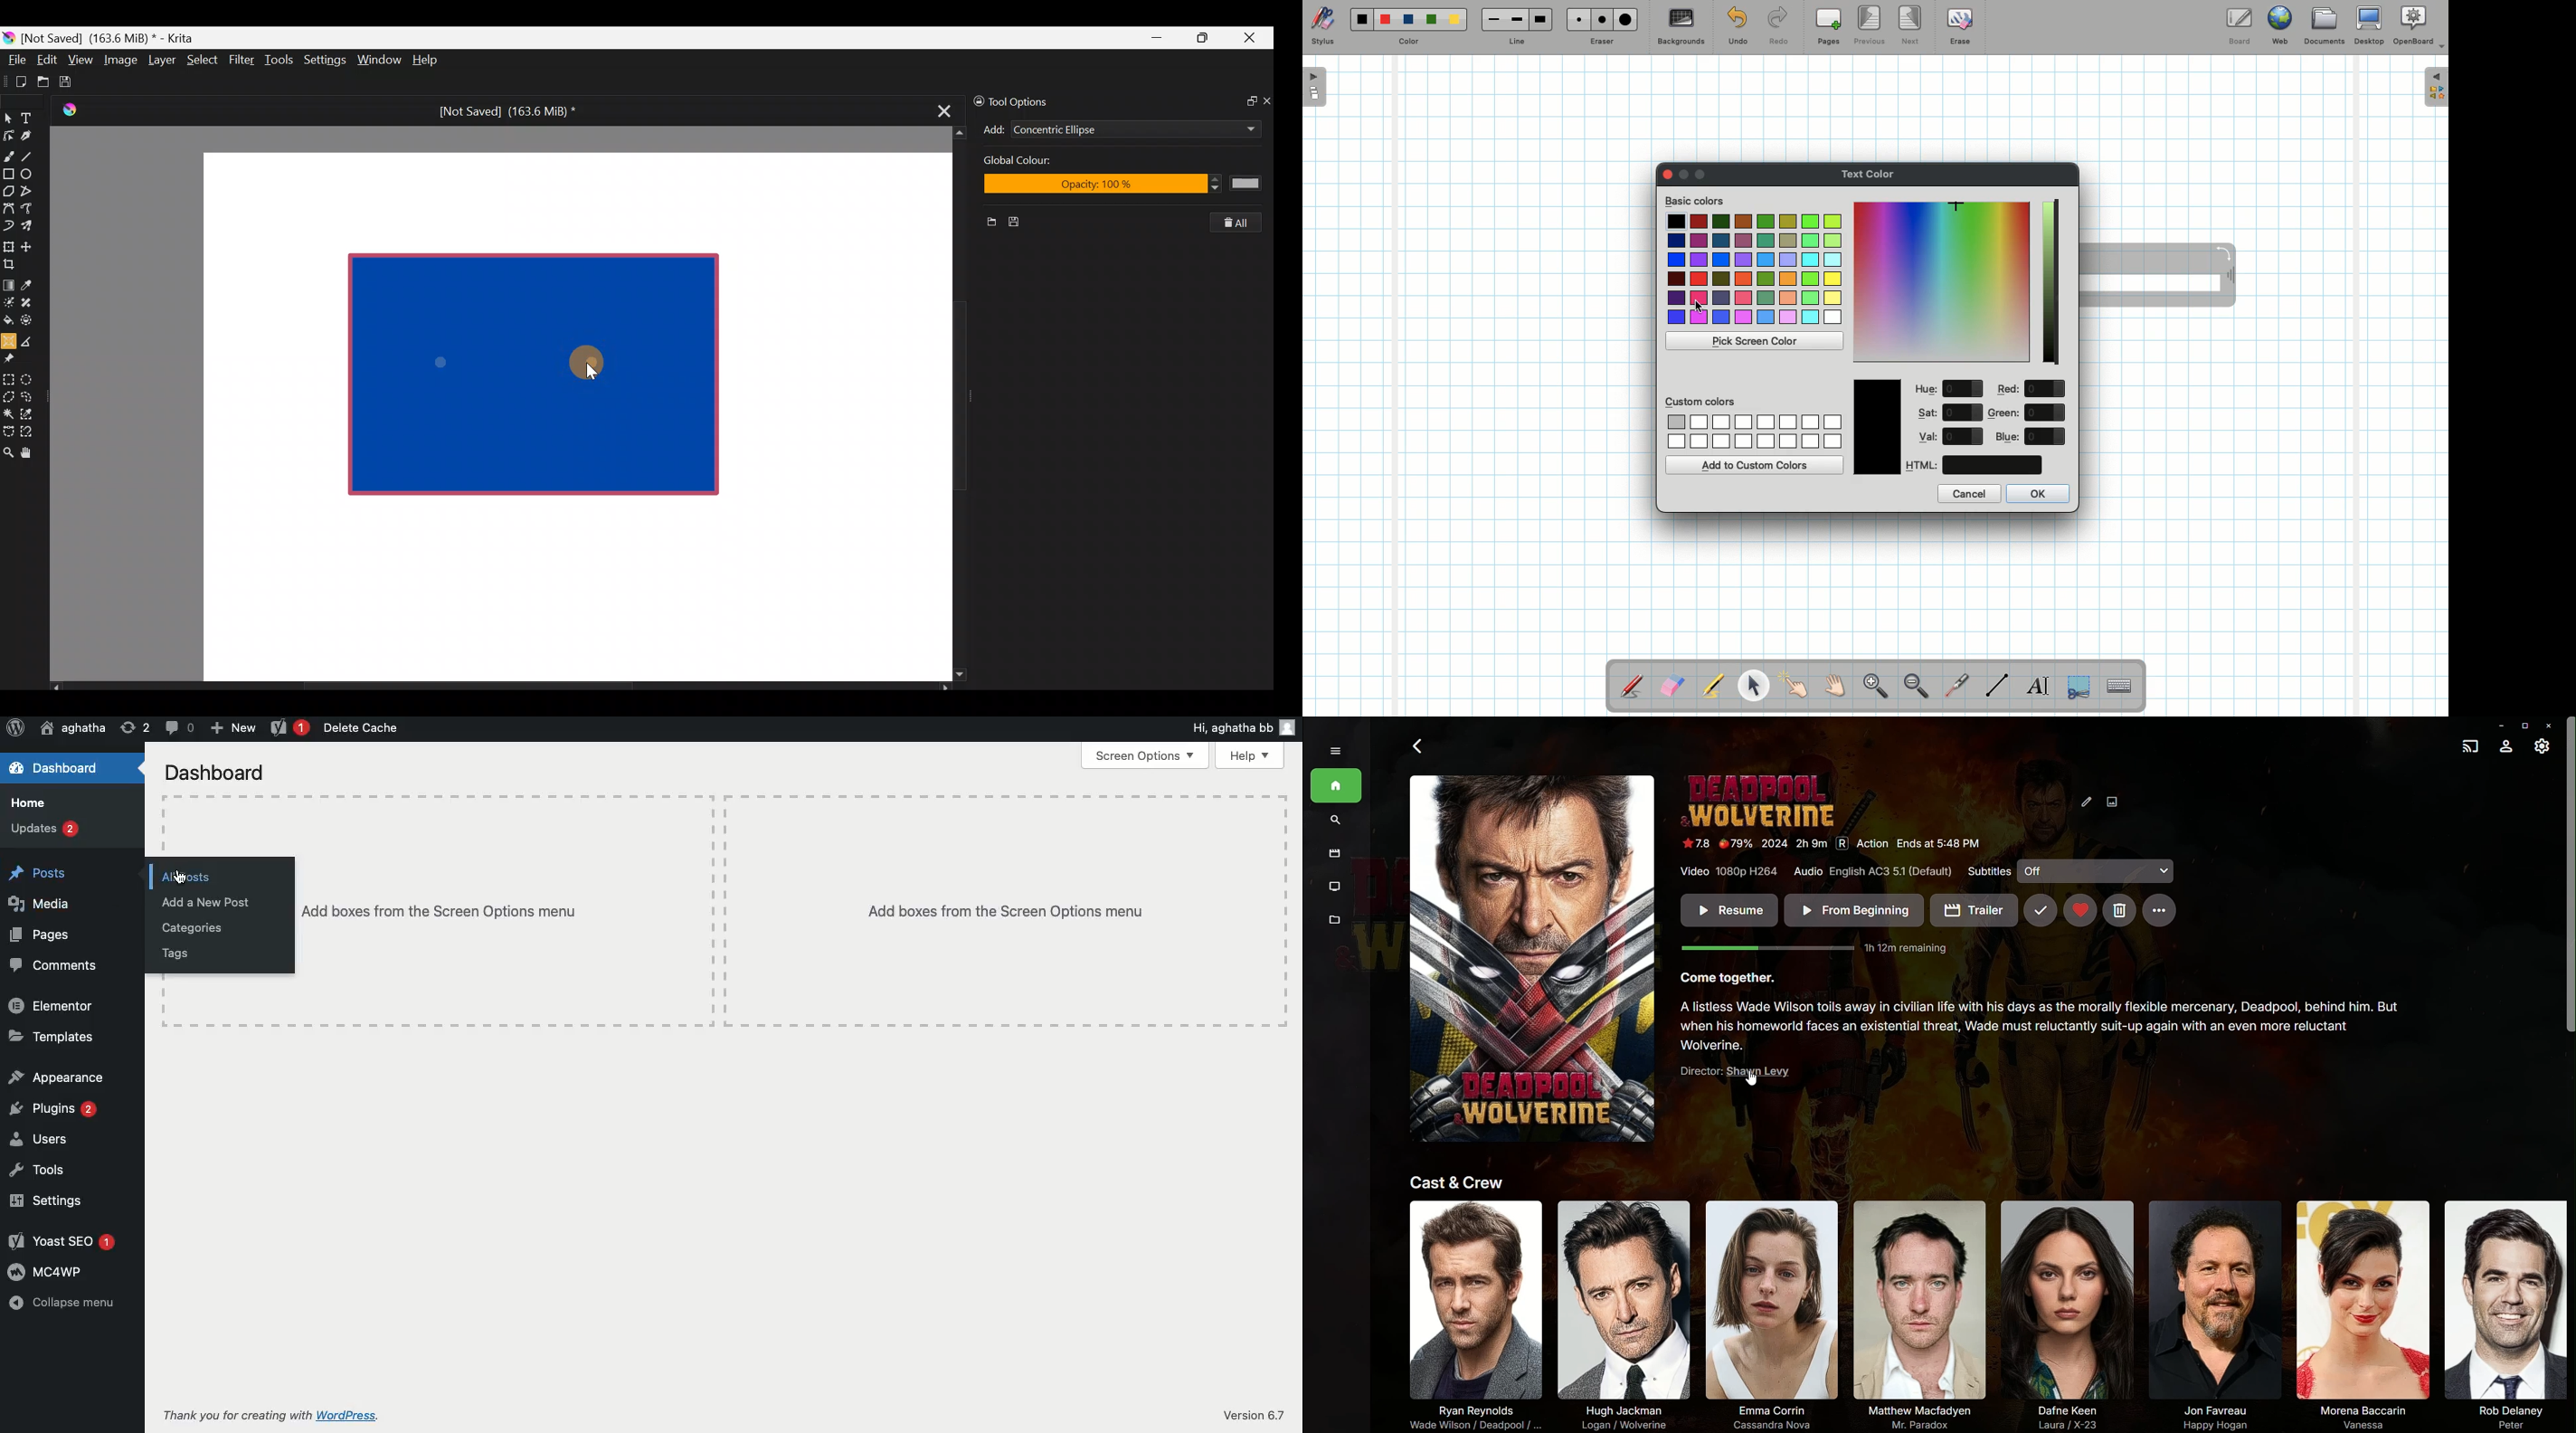 This screenshot has height=1456, width=2576. I want to click on Rectangular selection tool, so click(11, 377).